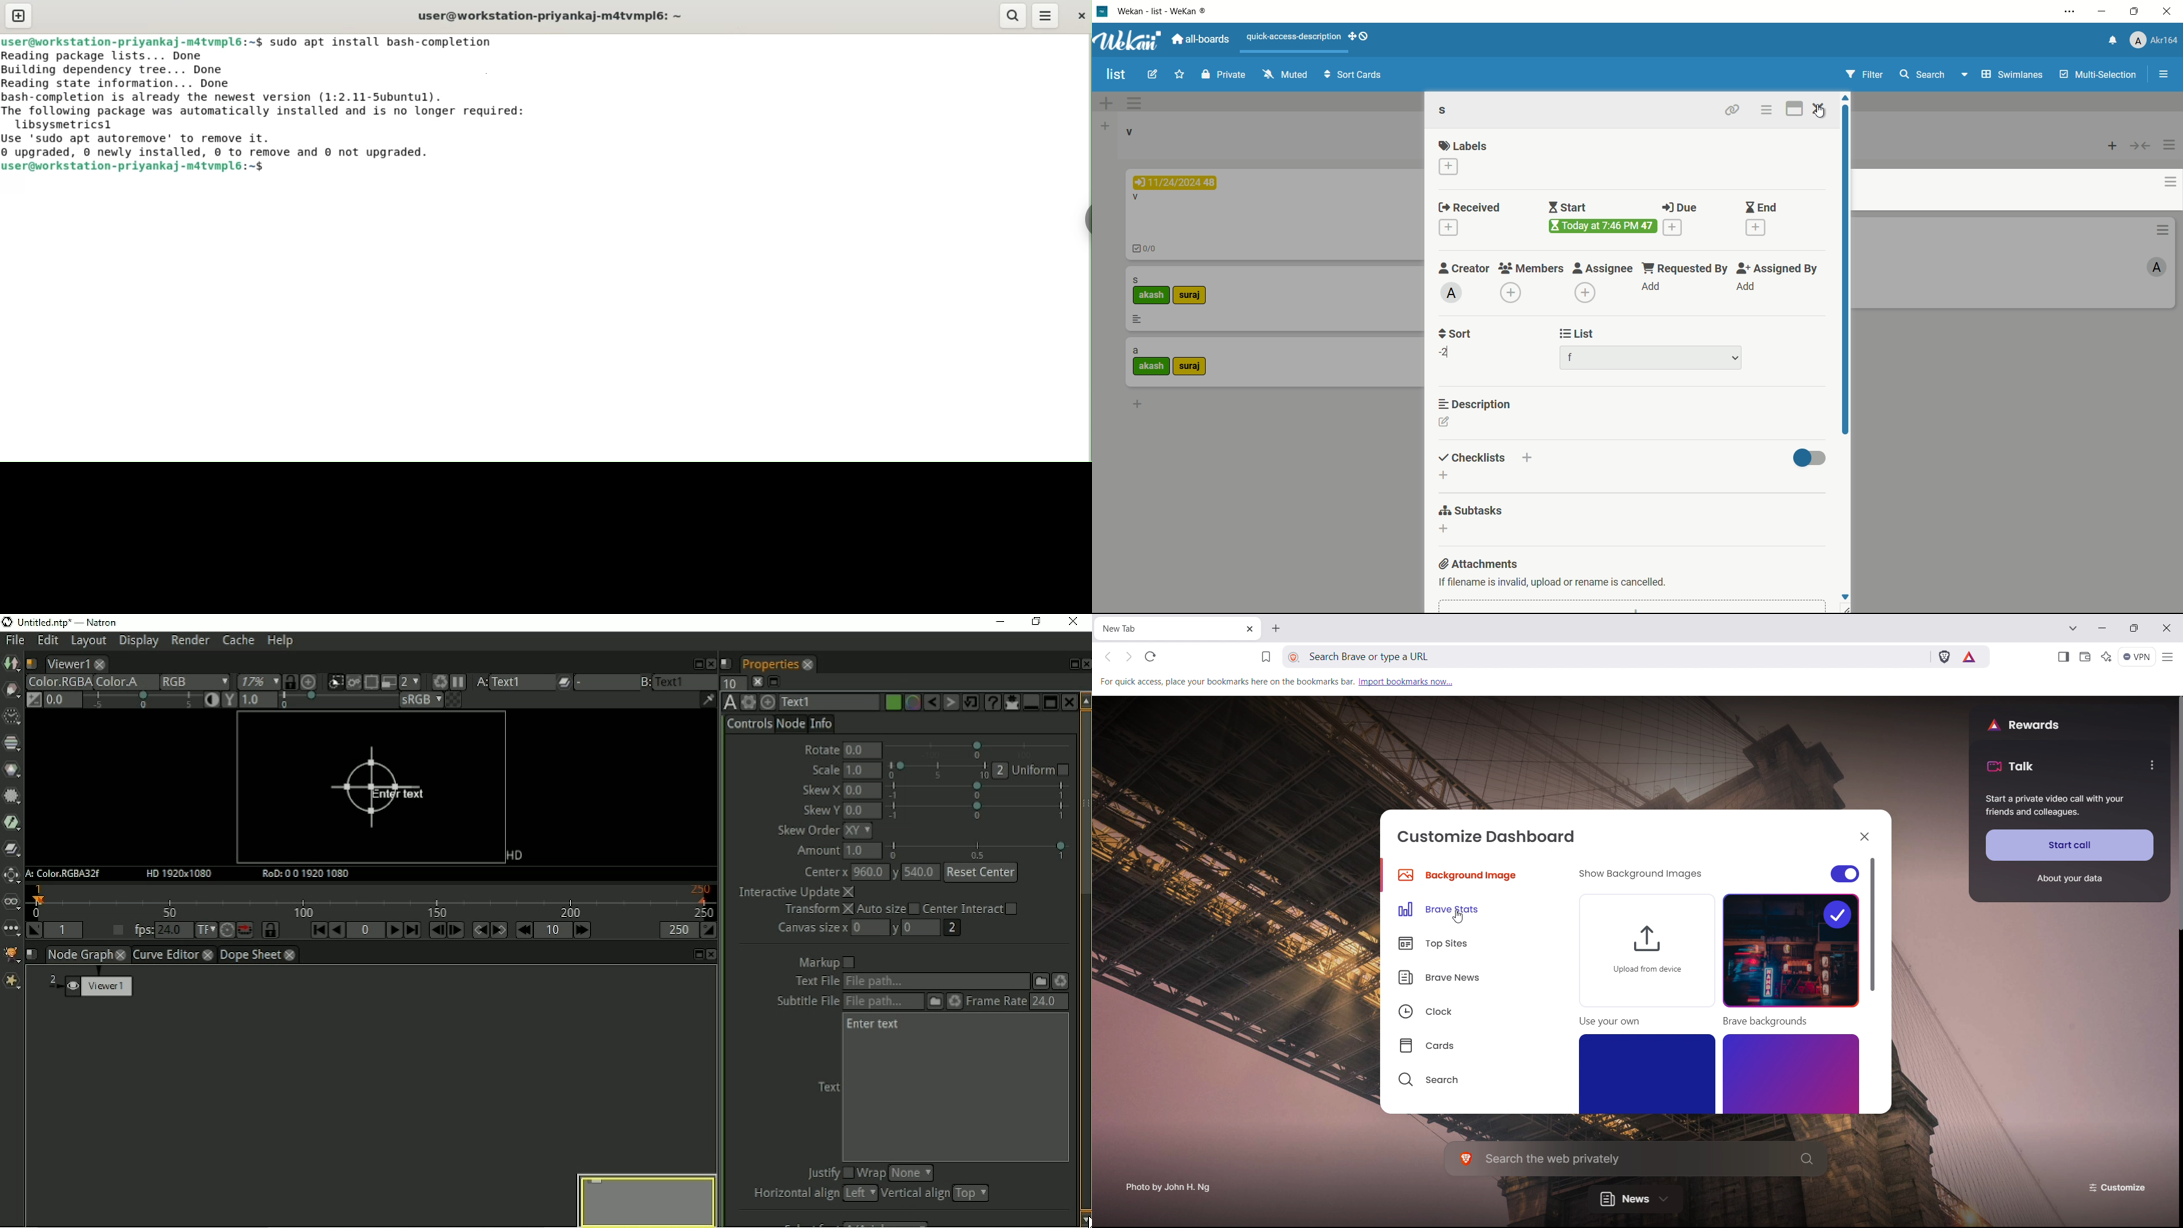 This screenshot has width=2184, height=1232. What do you see at coordinates (2011, 766) in the screenshot?
I see `talk` at bounding box center [2011, 766].